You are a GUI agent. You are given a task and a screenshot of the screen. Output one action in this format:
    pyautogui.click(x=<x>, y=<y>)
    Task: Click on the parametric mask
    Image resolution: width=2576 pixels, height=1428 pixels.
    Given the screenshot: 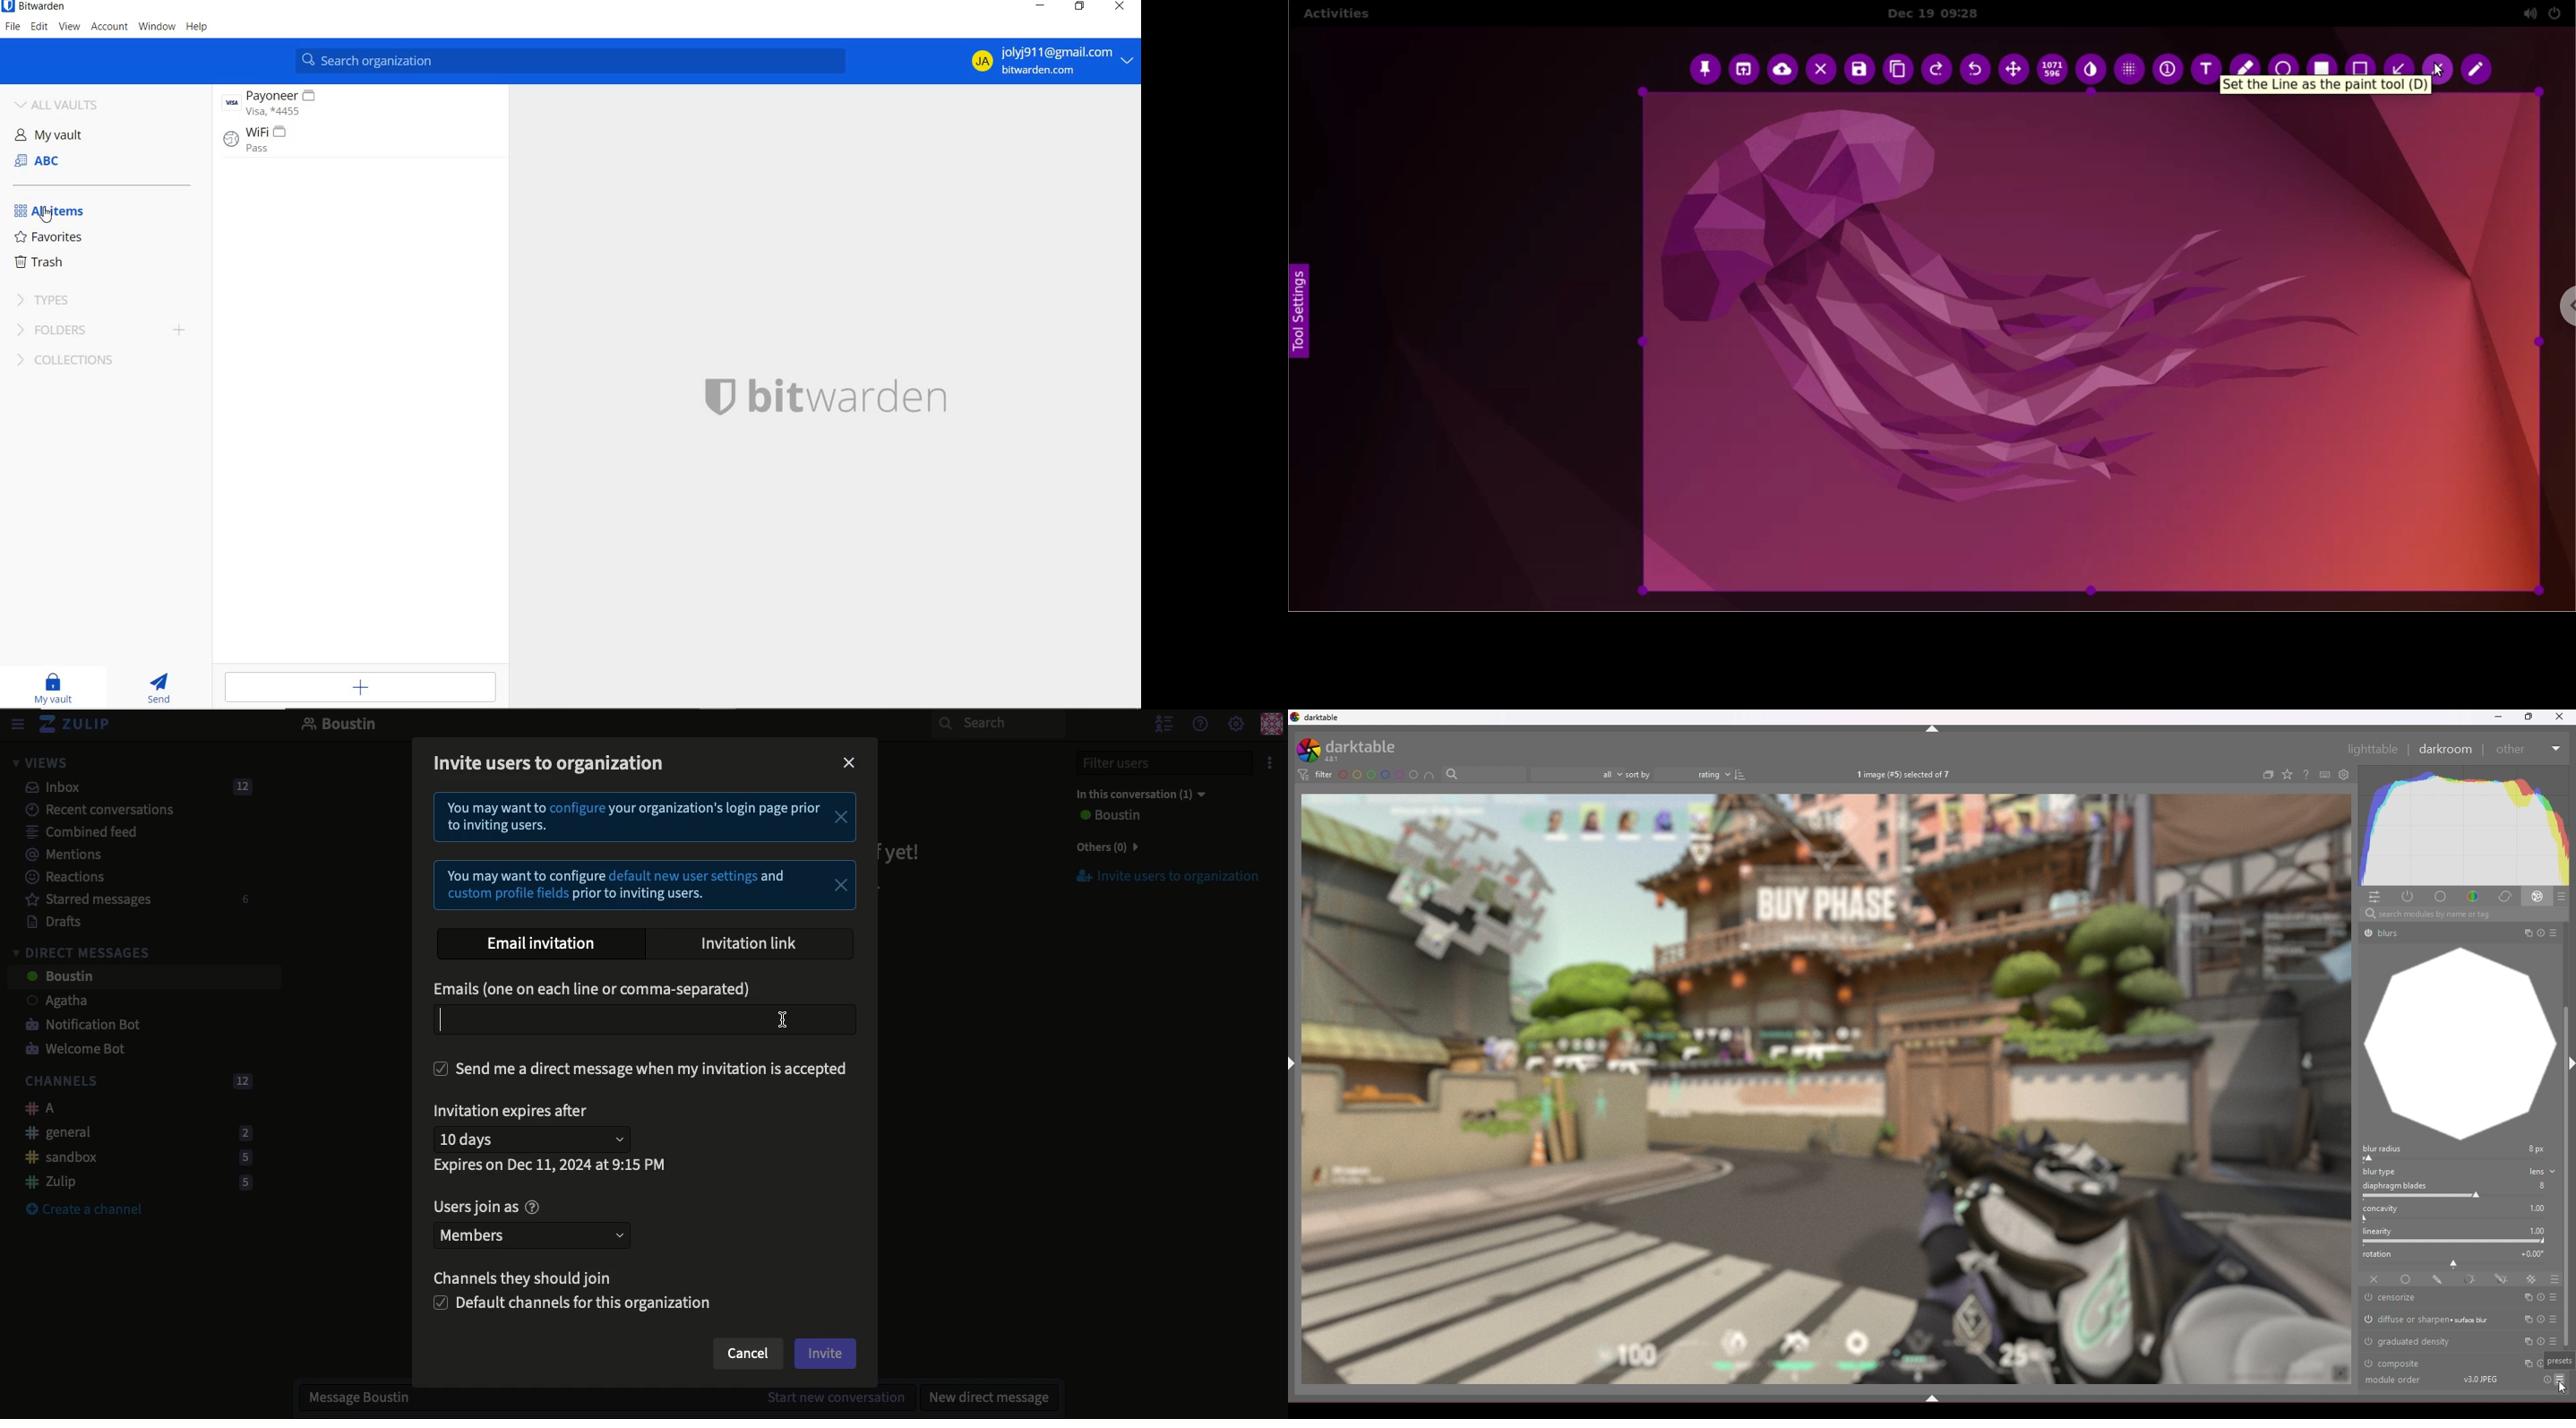 What is the action you would take?
    pyautogui.click(x=2471, y=1280)
    